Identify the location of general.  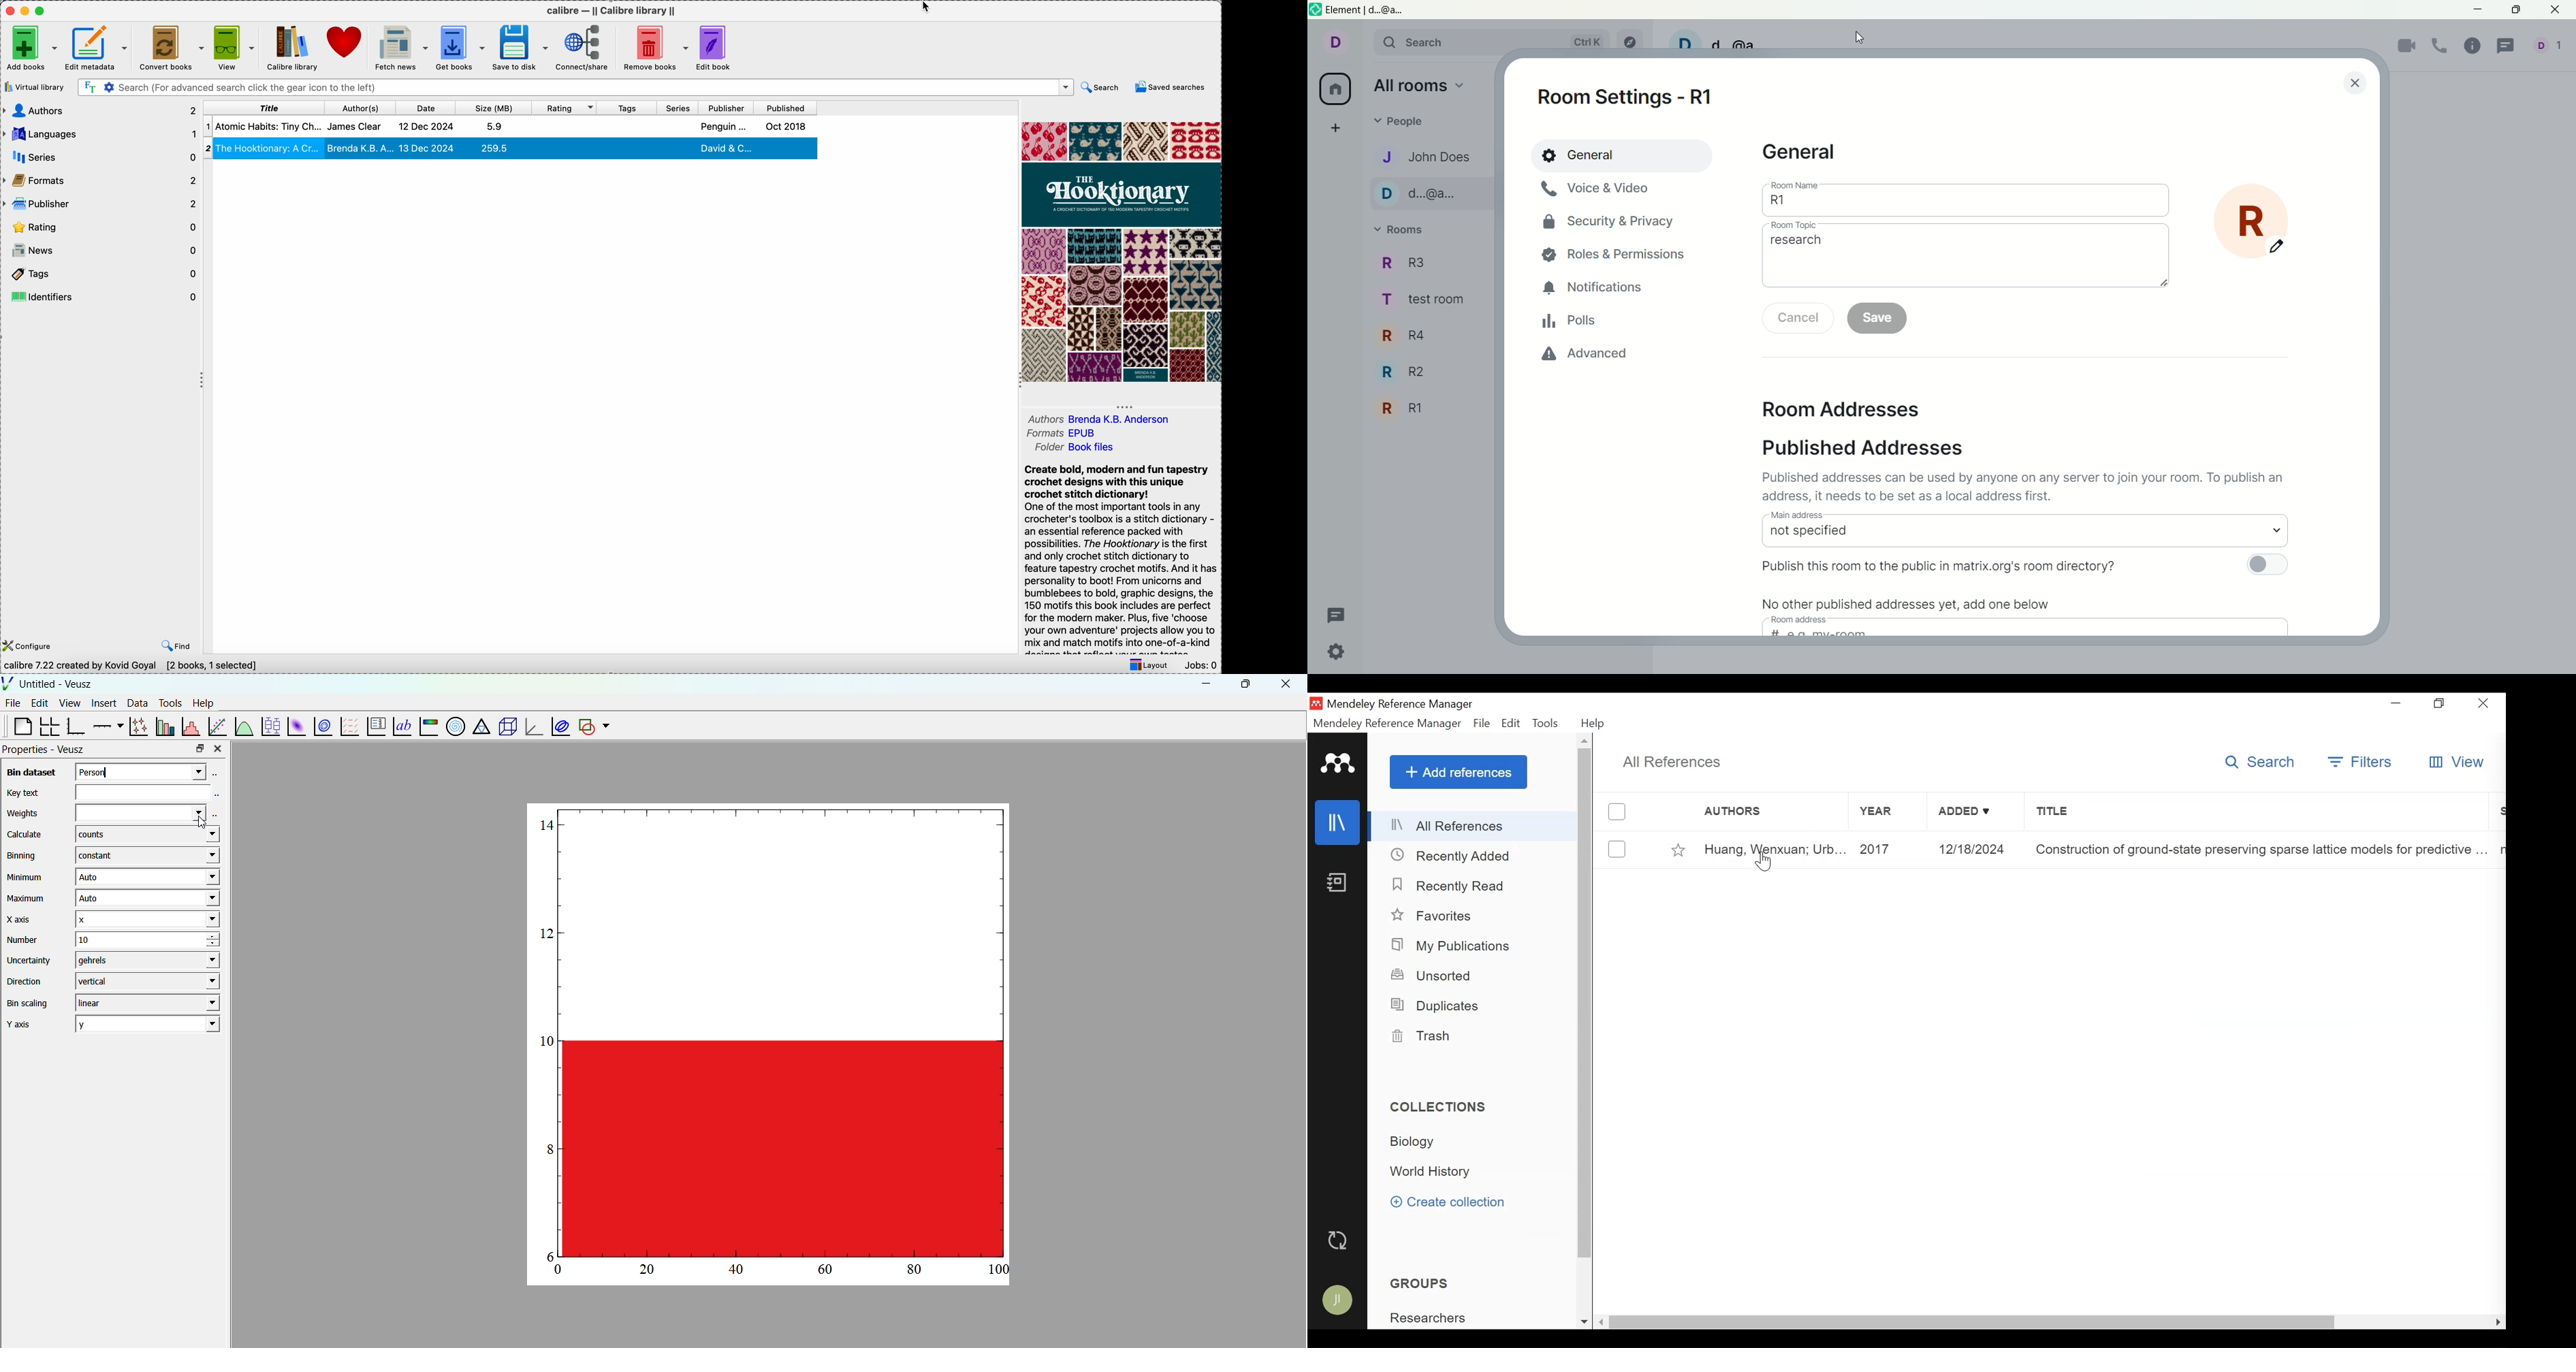
(1797, 152).